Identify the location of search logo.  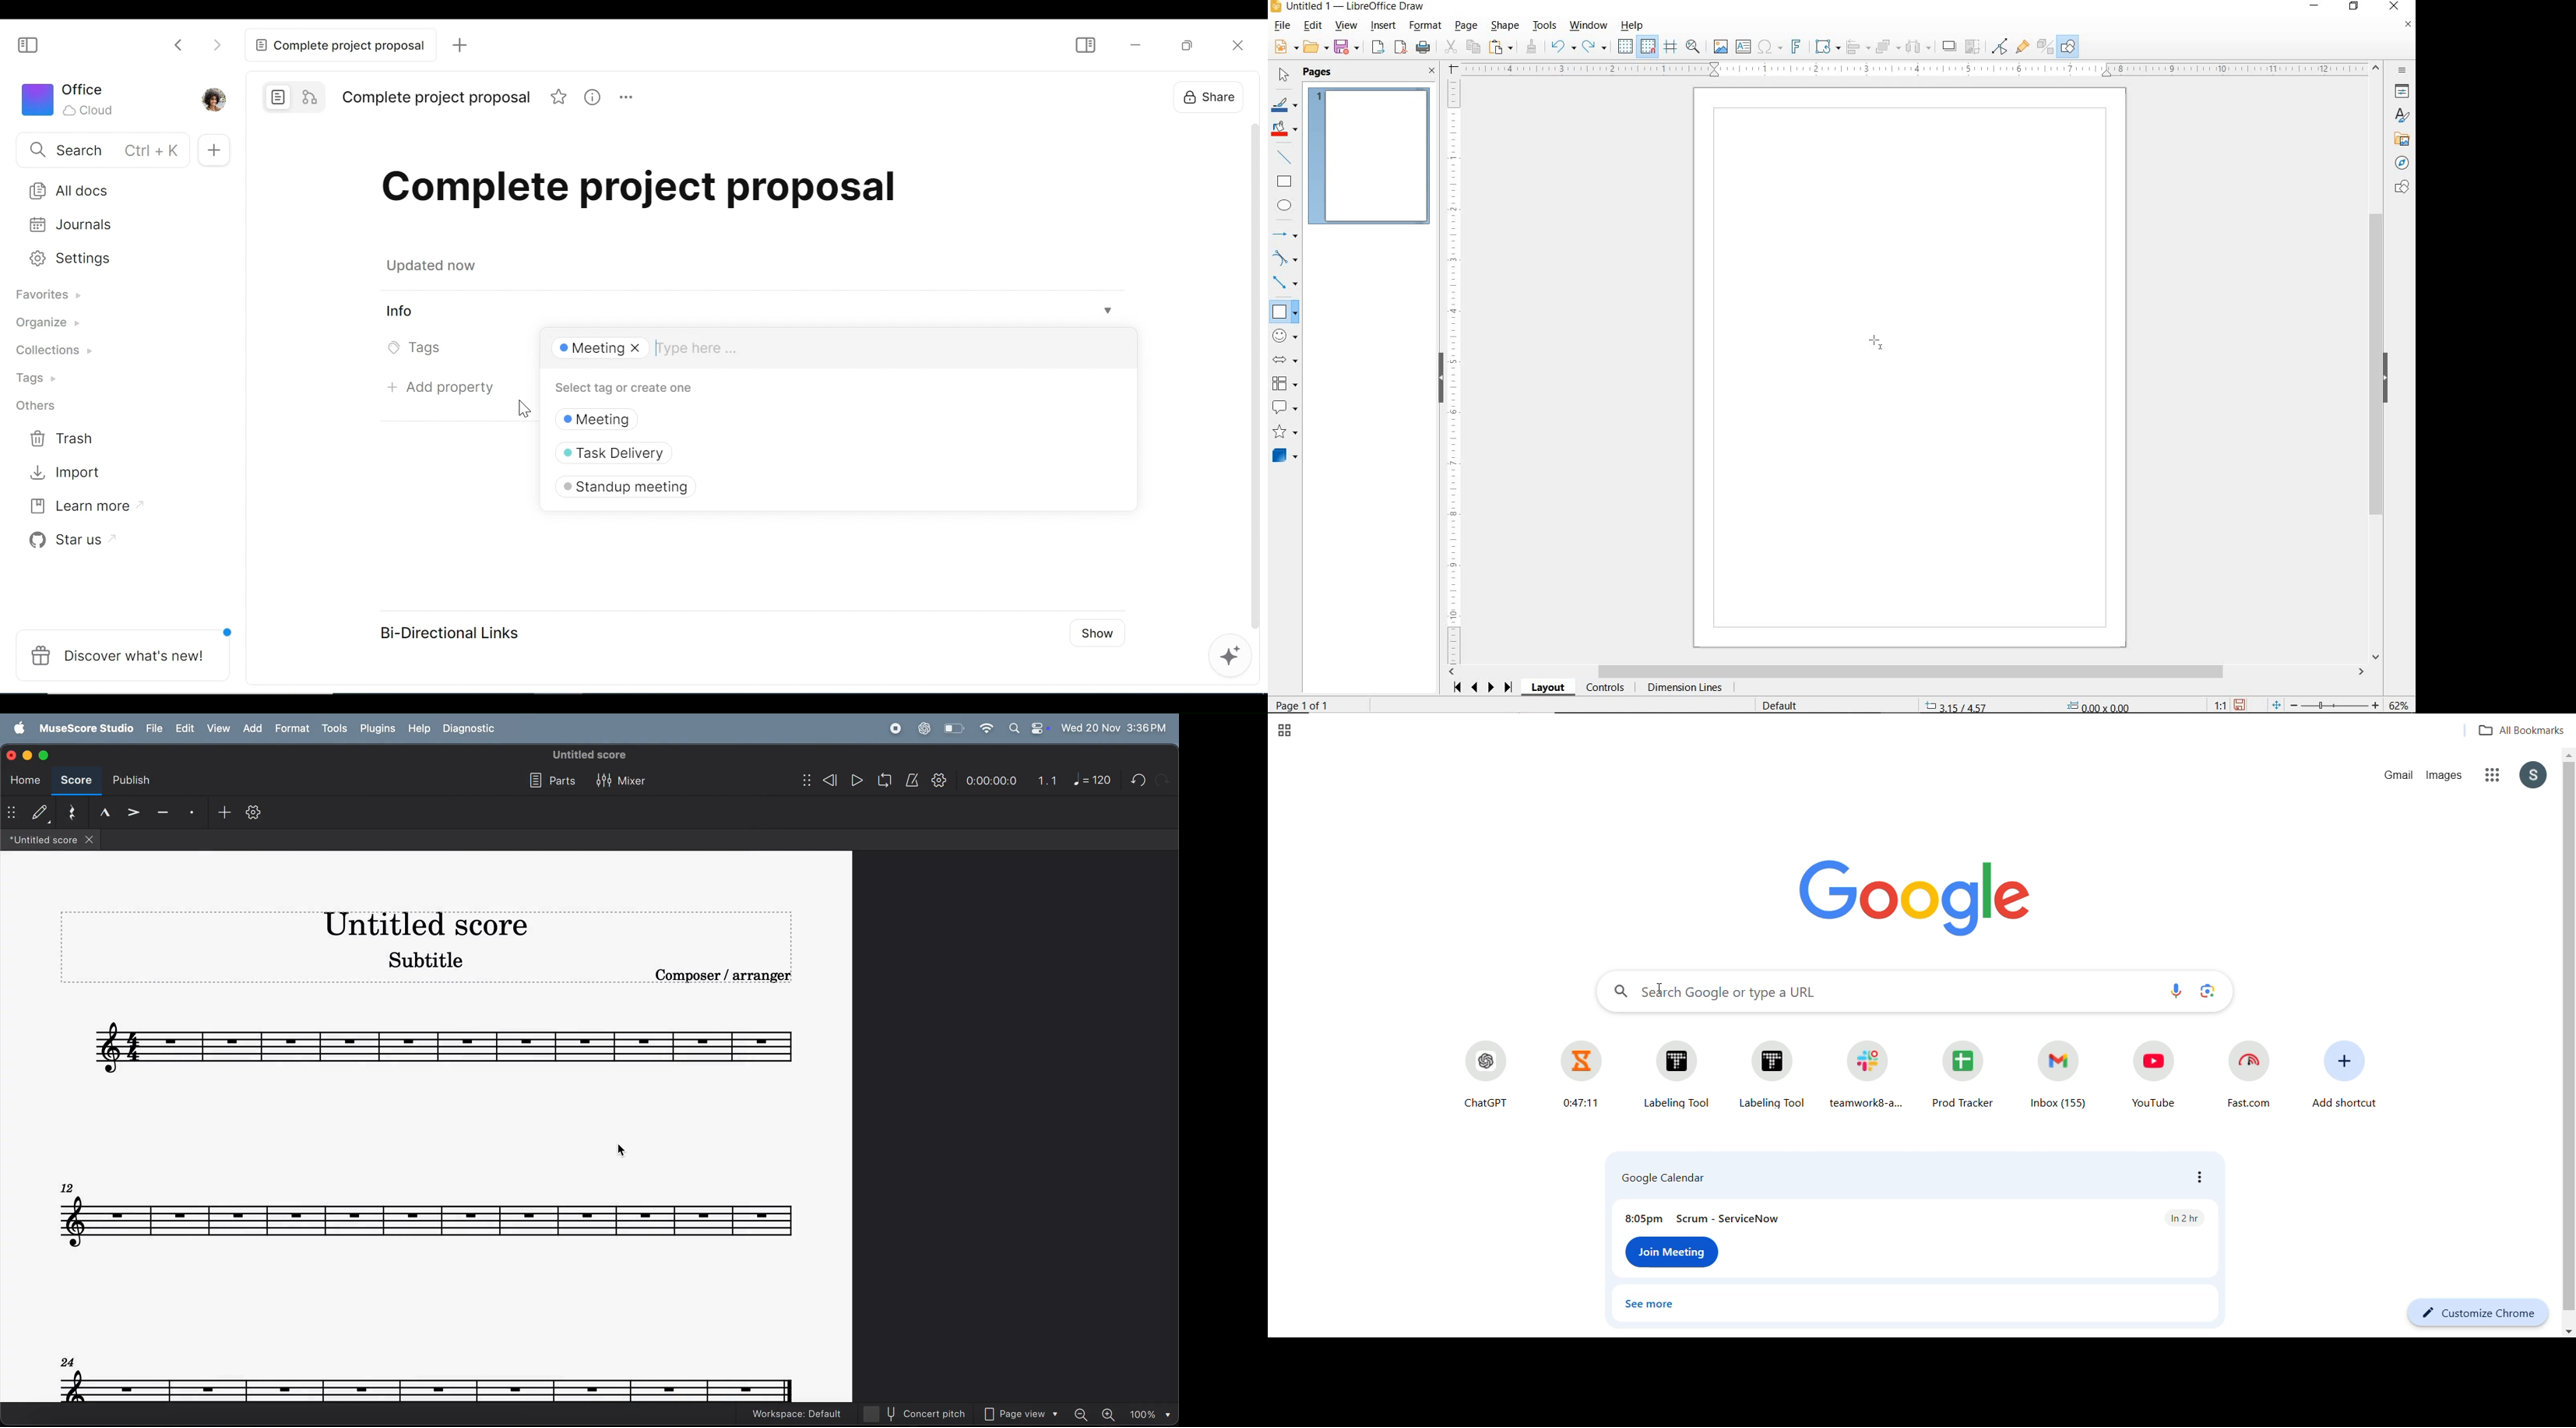
(1620, 993).